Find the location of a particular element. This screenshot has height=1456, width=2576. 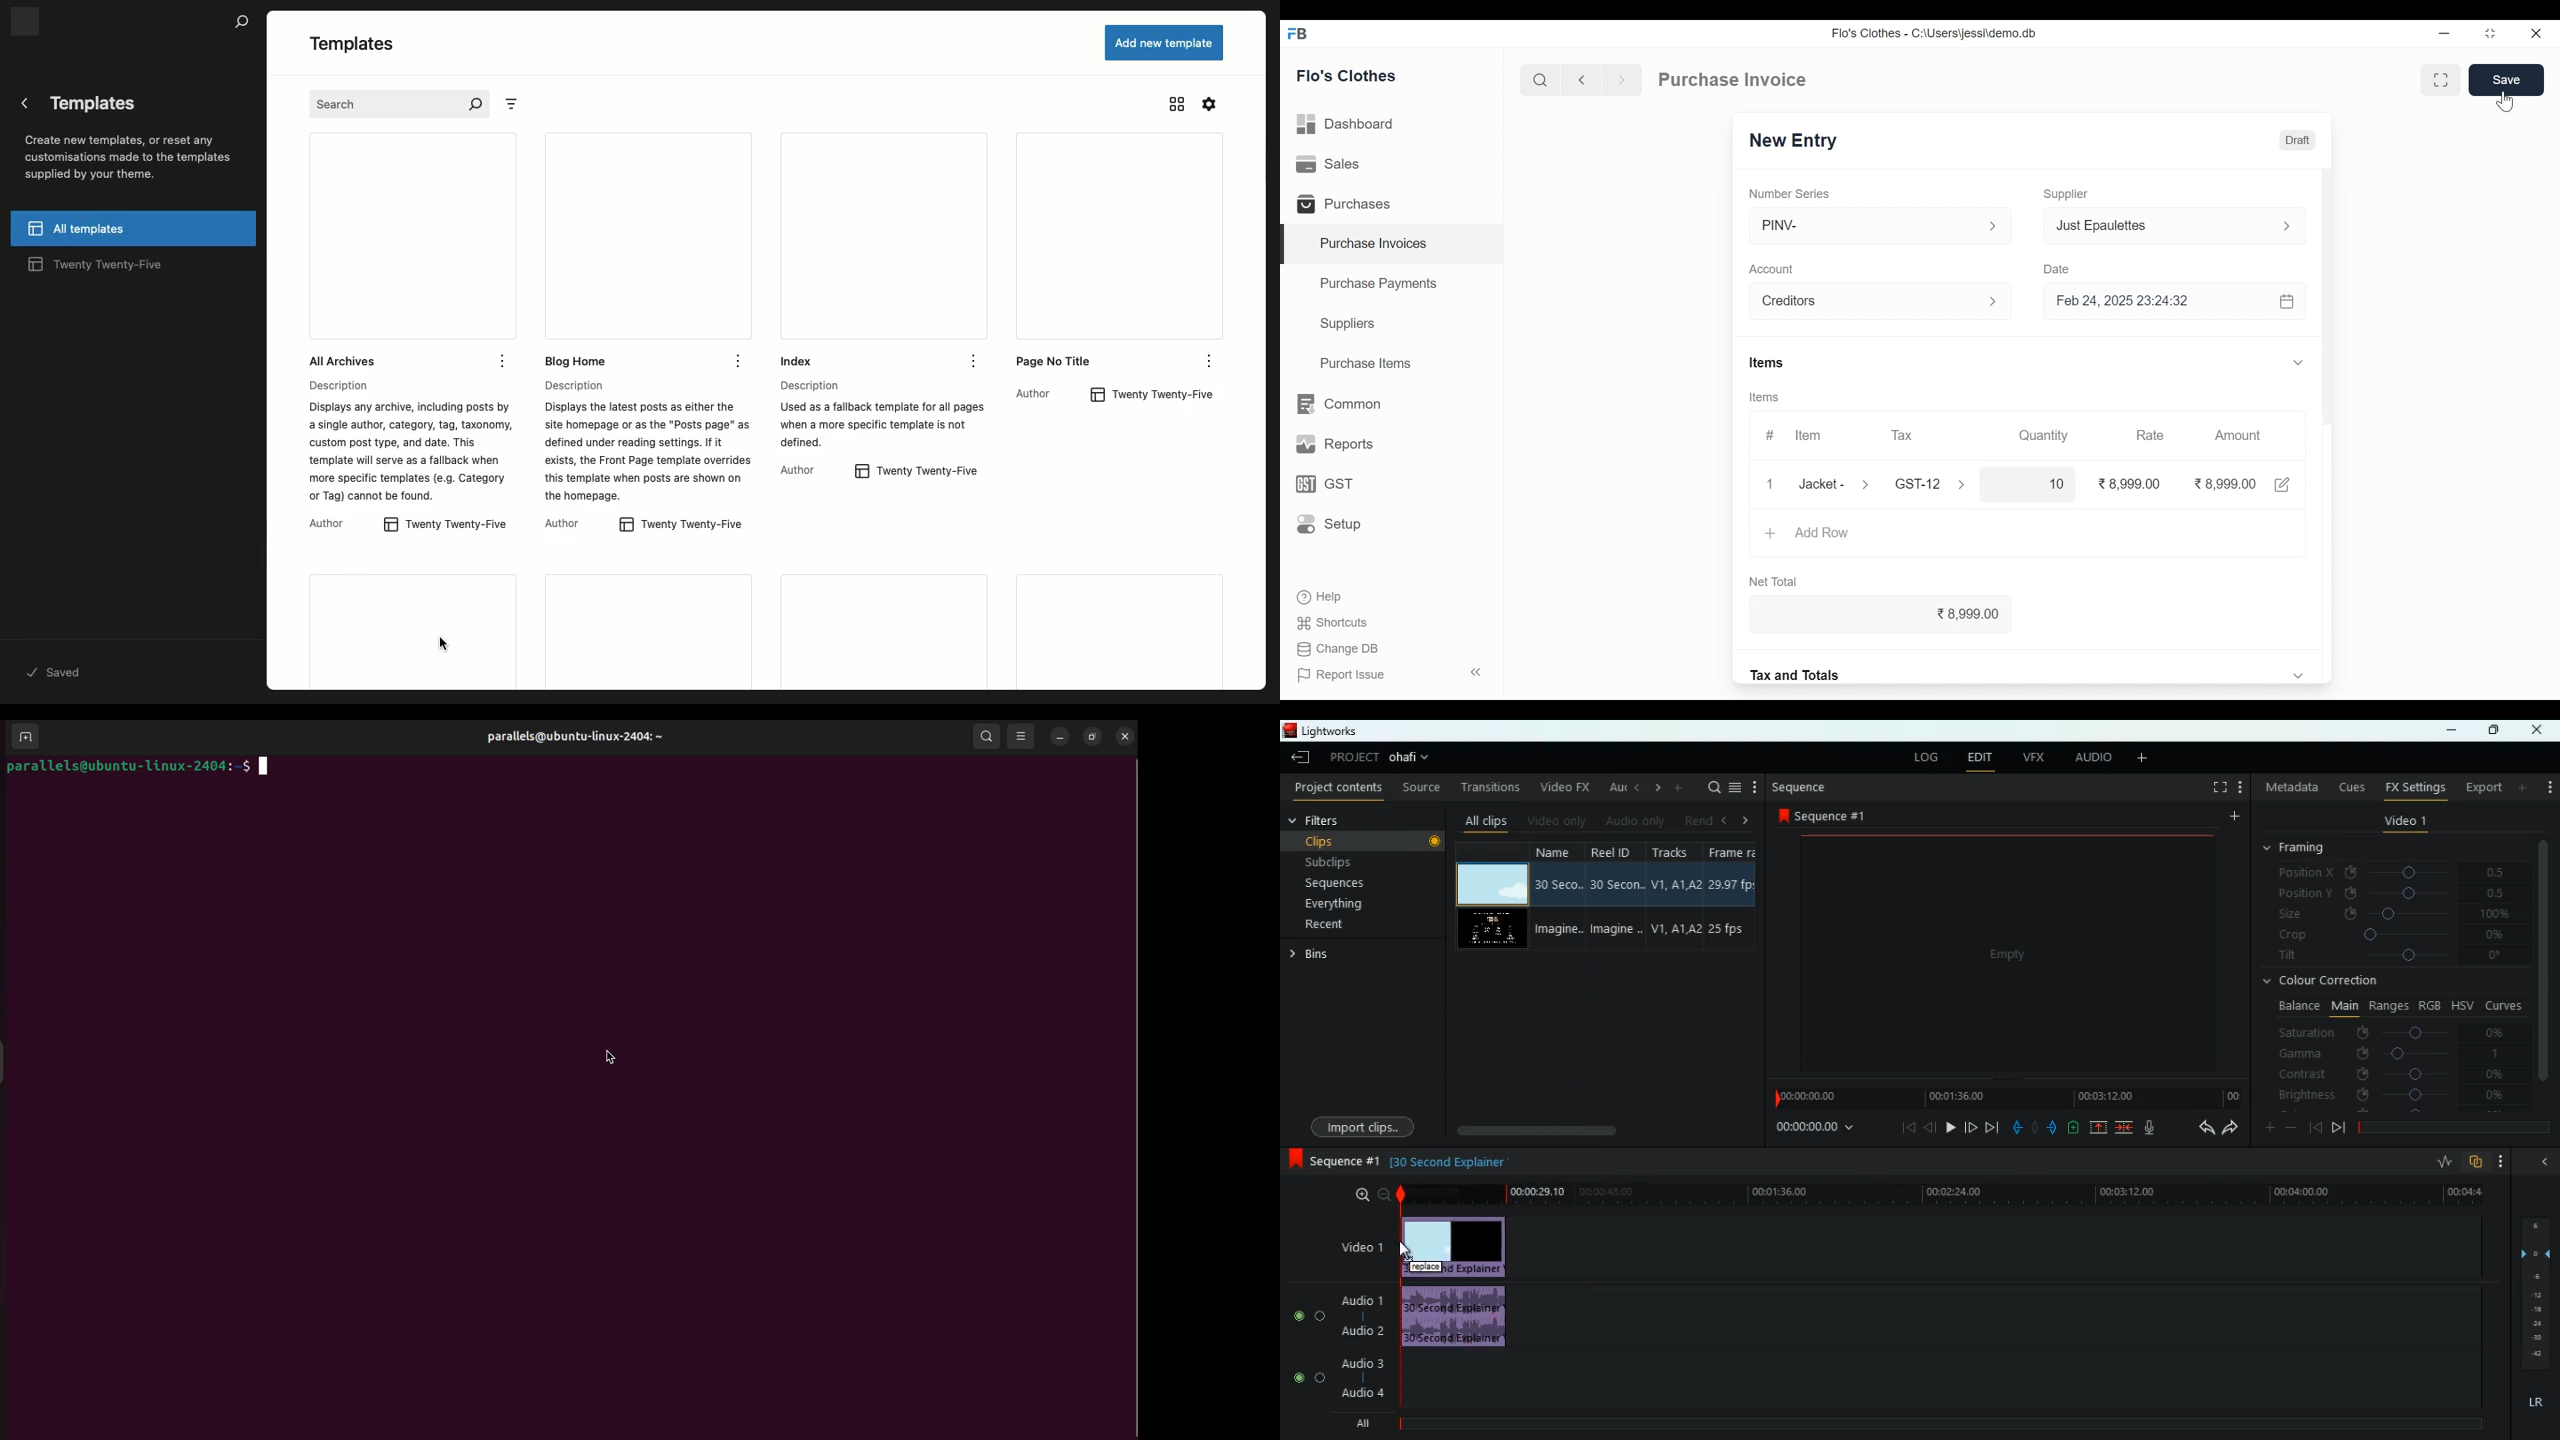

pull is located at coordinates (2016, 1126).